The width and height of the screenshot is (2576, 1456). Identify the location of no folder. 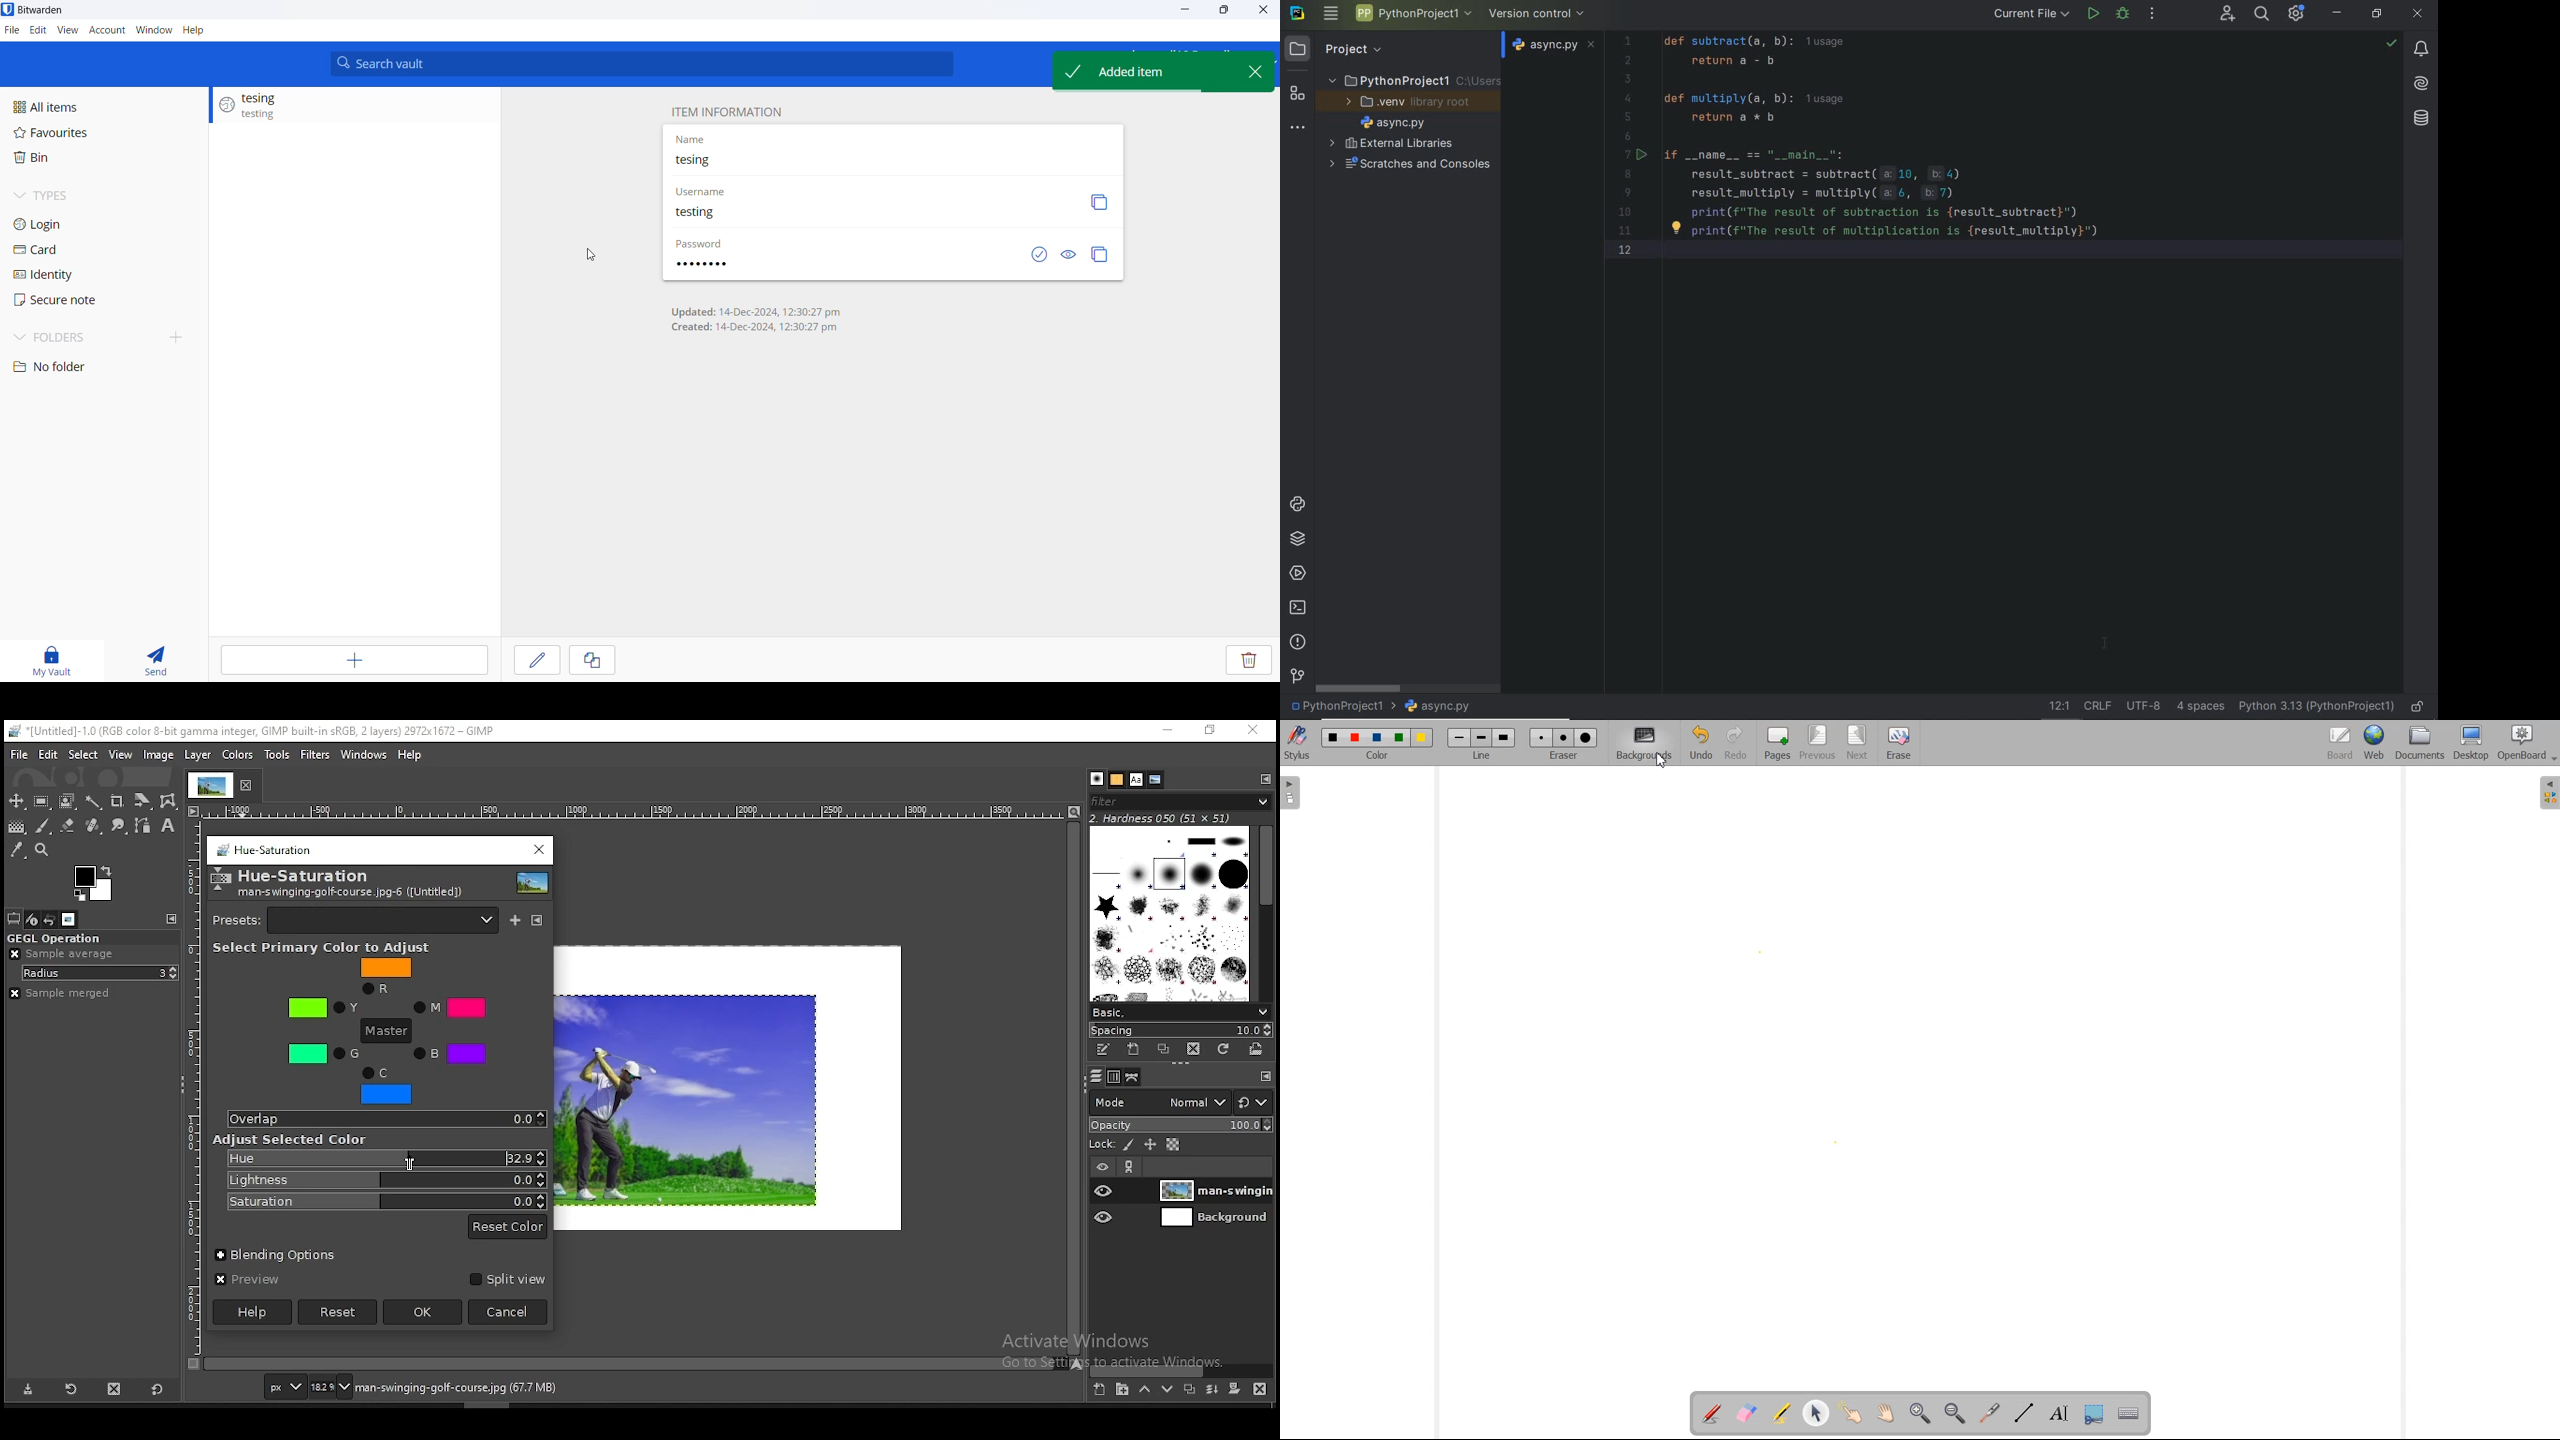
(91, 368).